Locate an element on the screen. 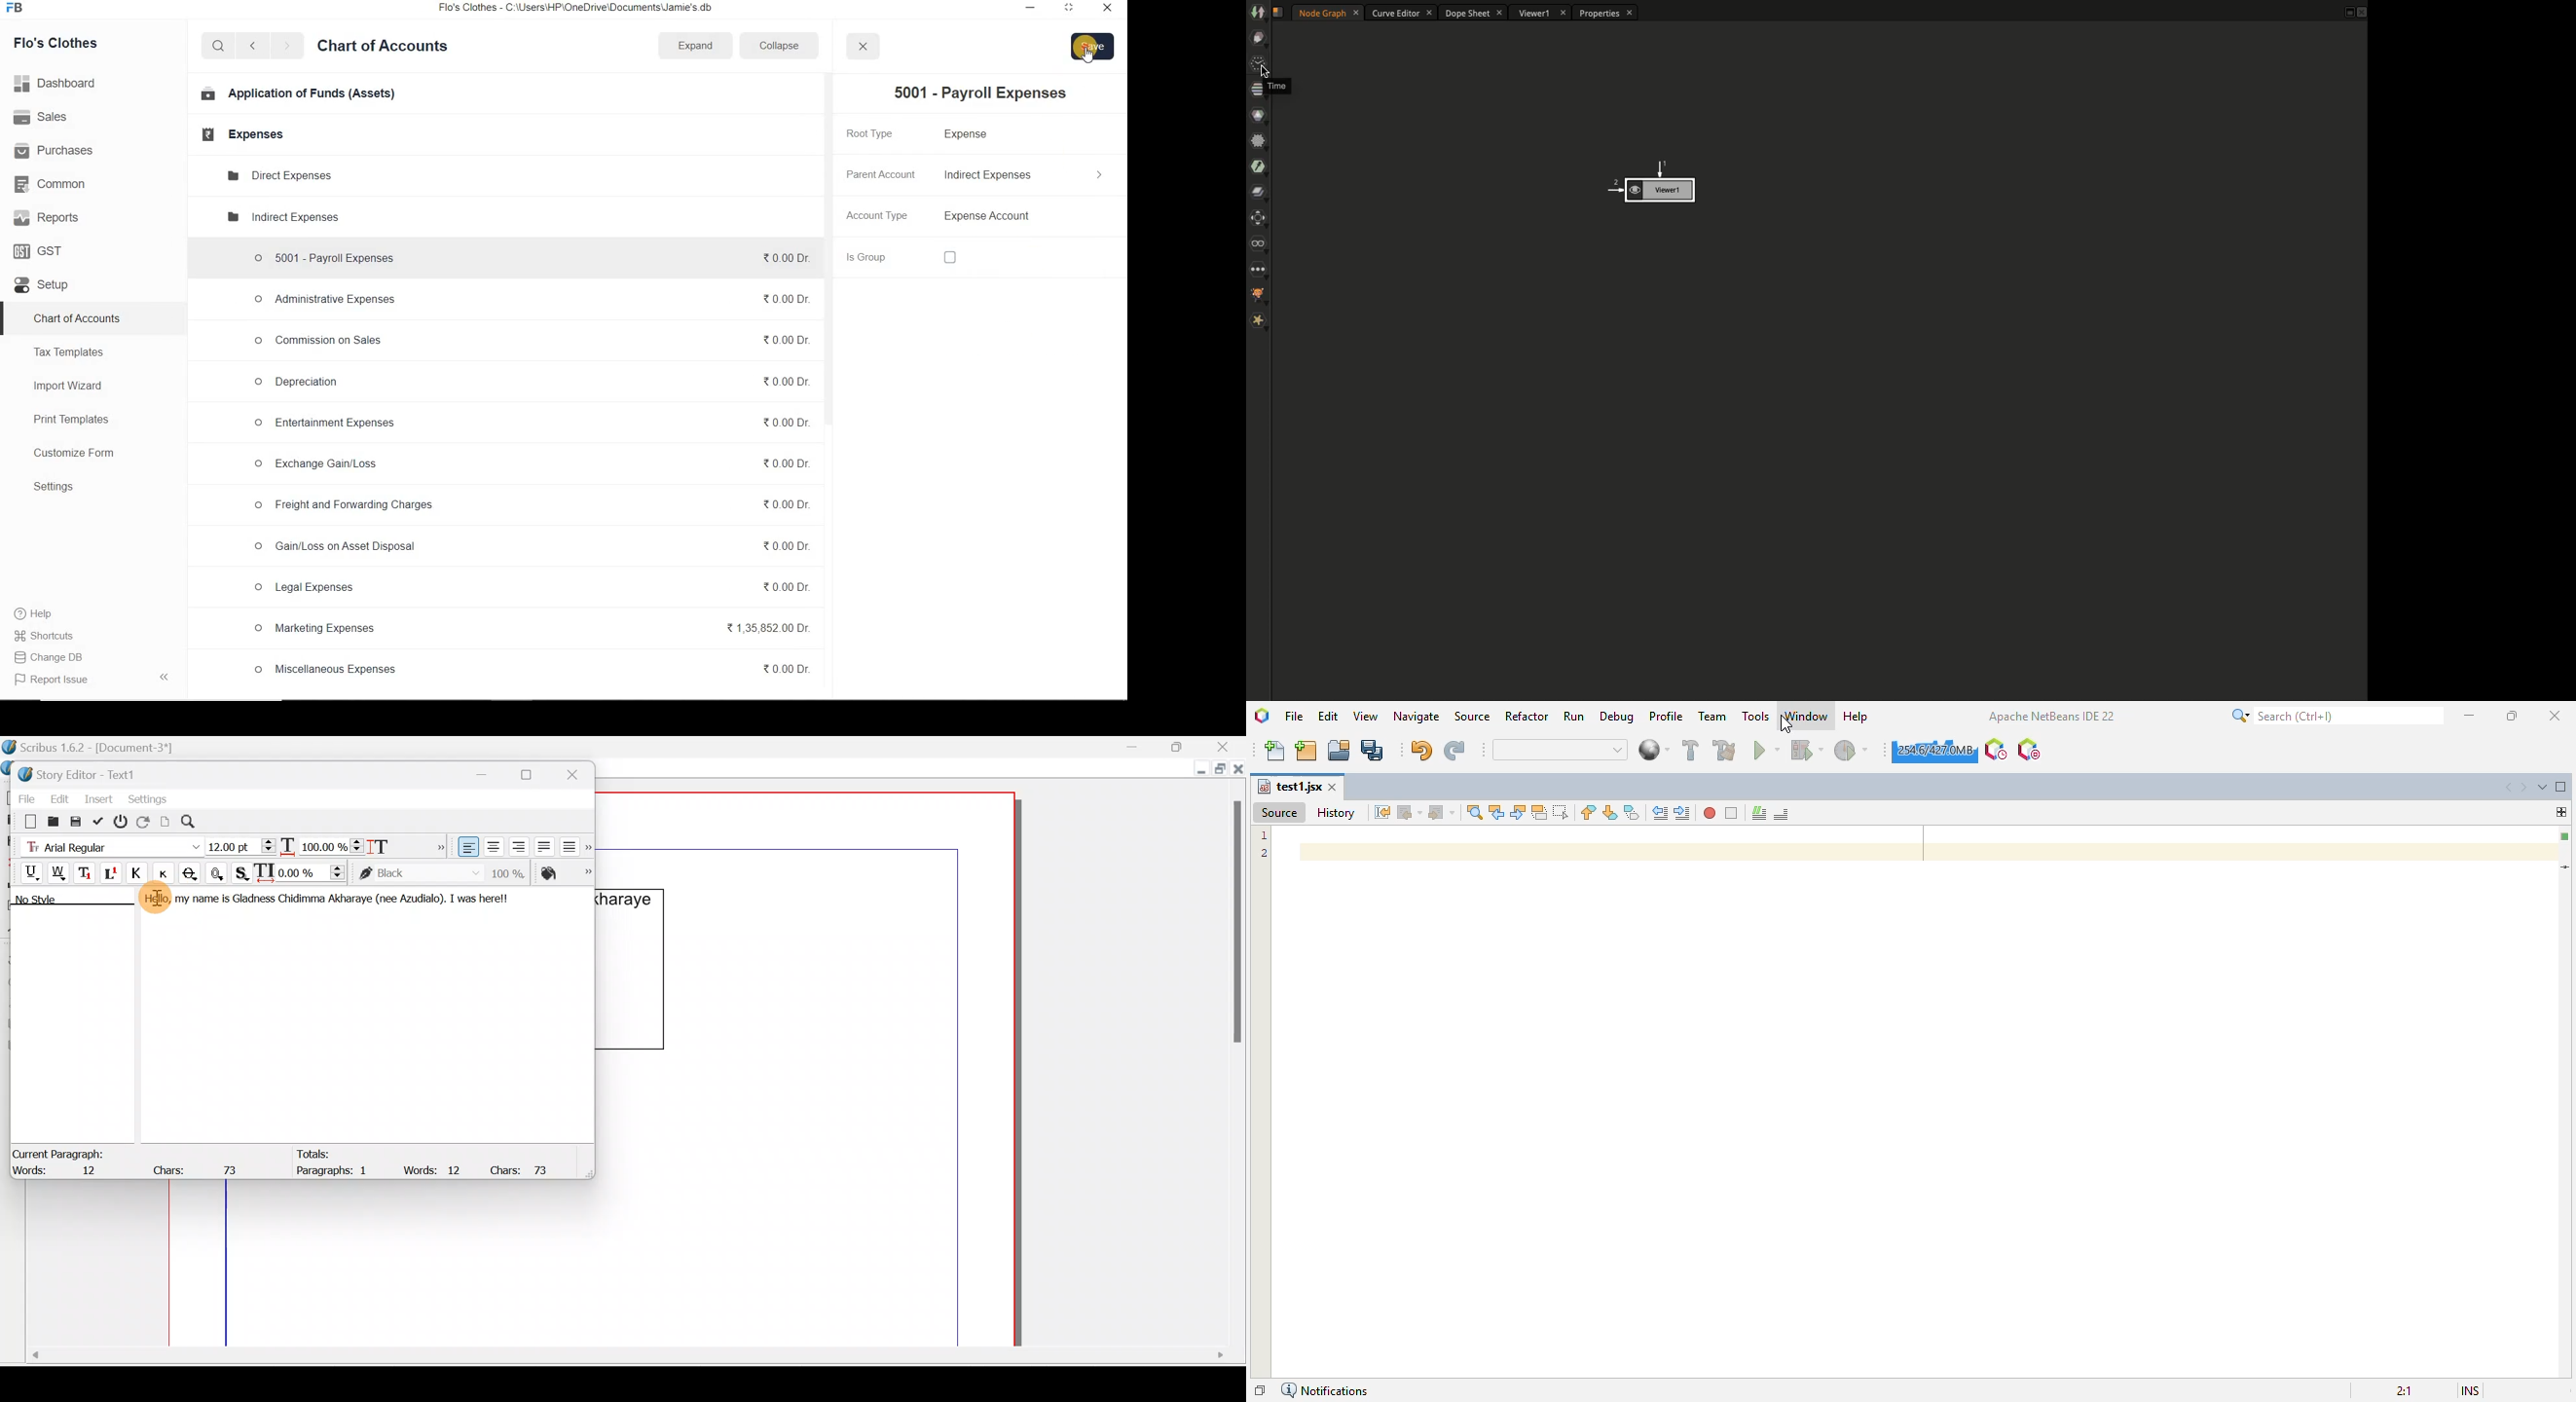  Account Type is located at coordinates (1028, 217).